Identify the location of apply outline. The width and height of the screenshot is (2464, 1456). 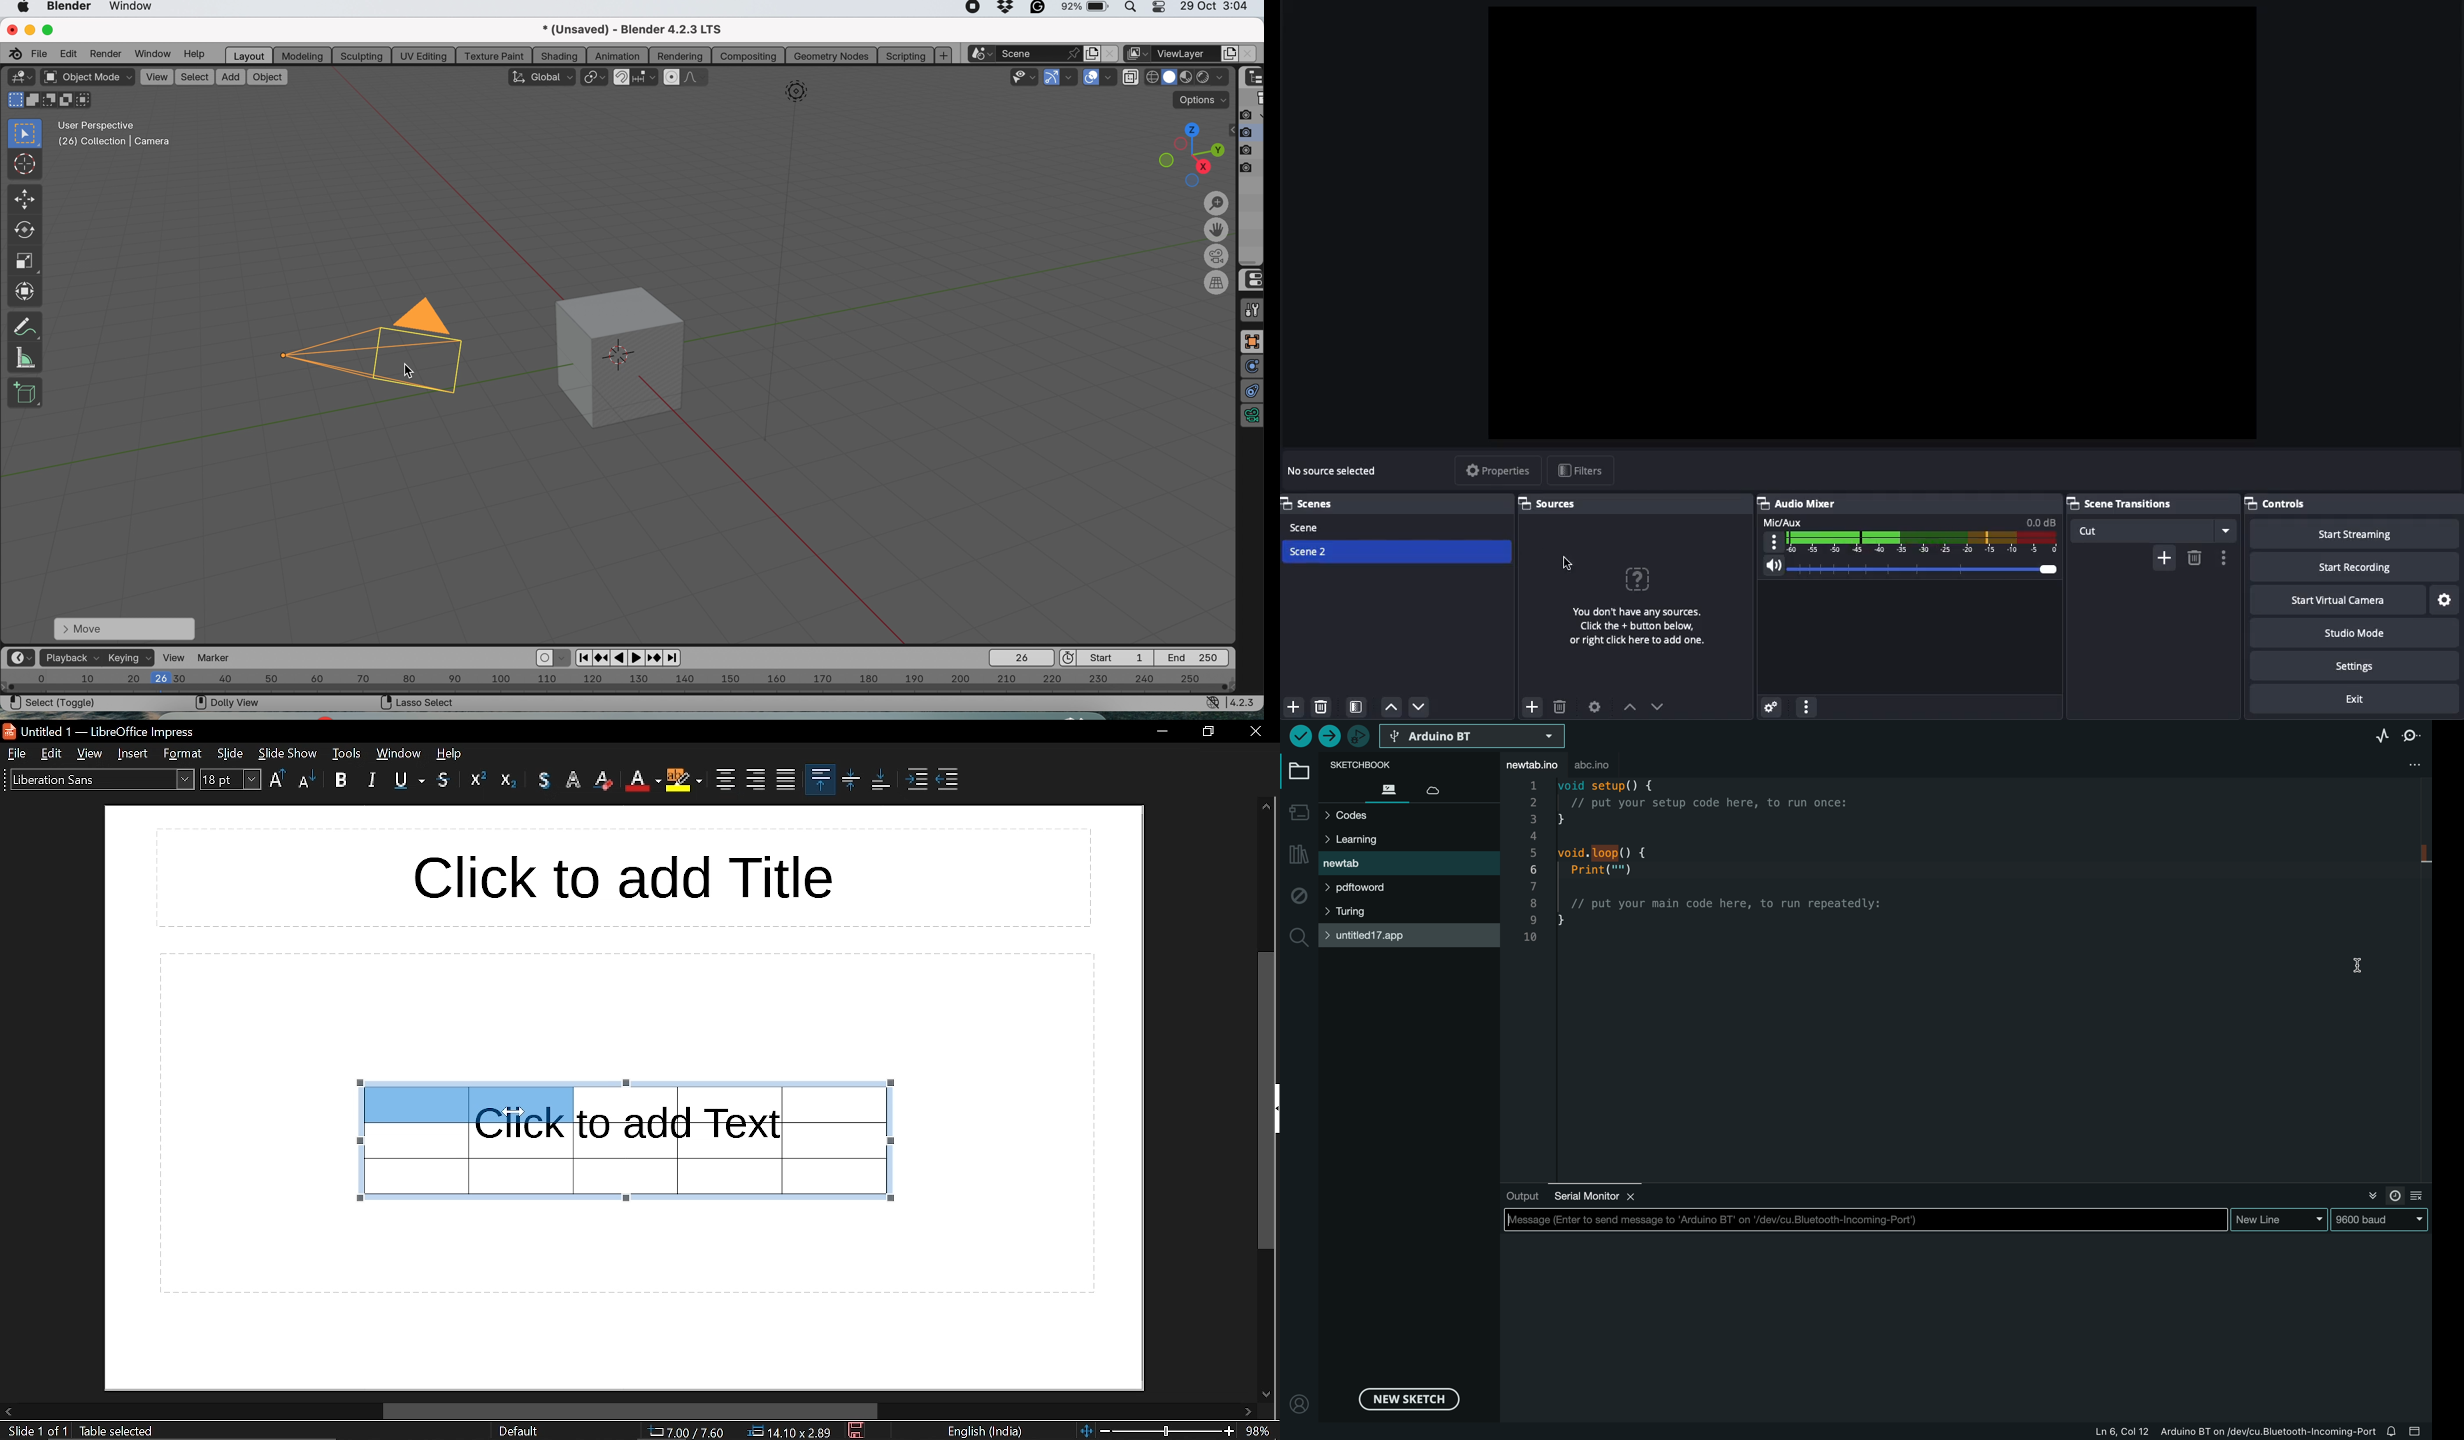
(576, 781).